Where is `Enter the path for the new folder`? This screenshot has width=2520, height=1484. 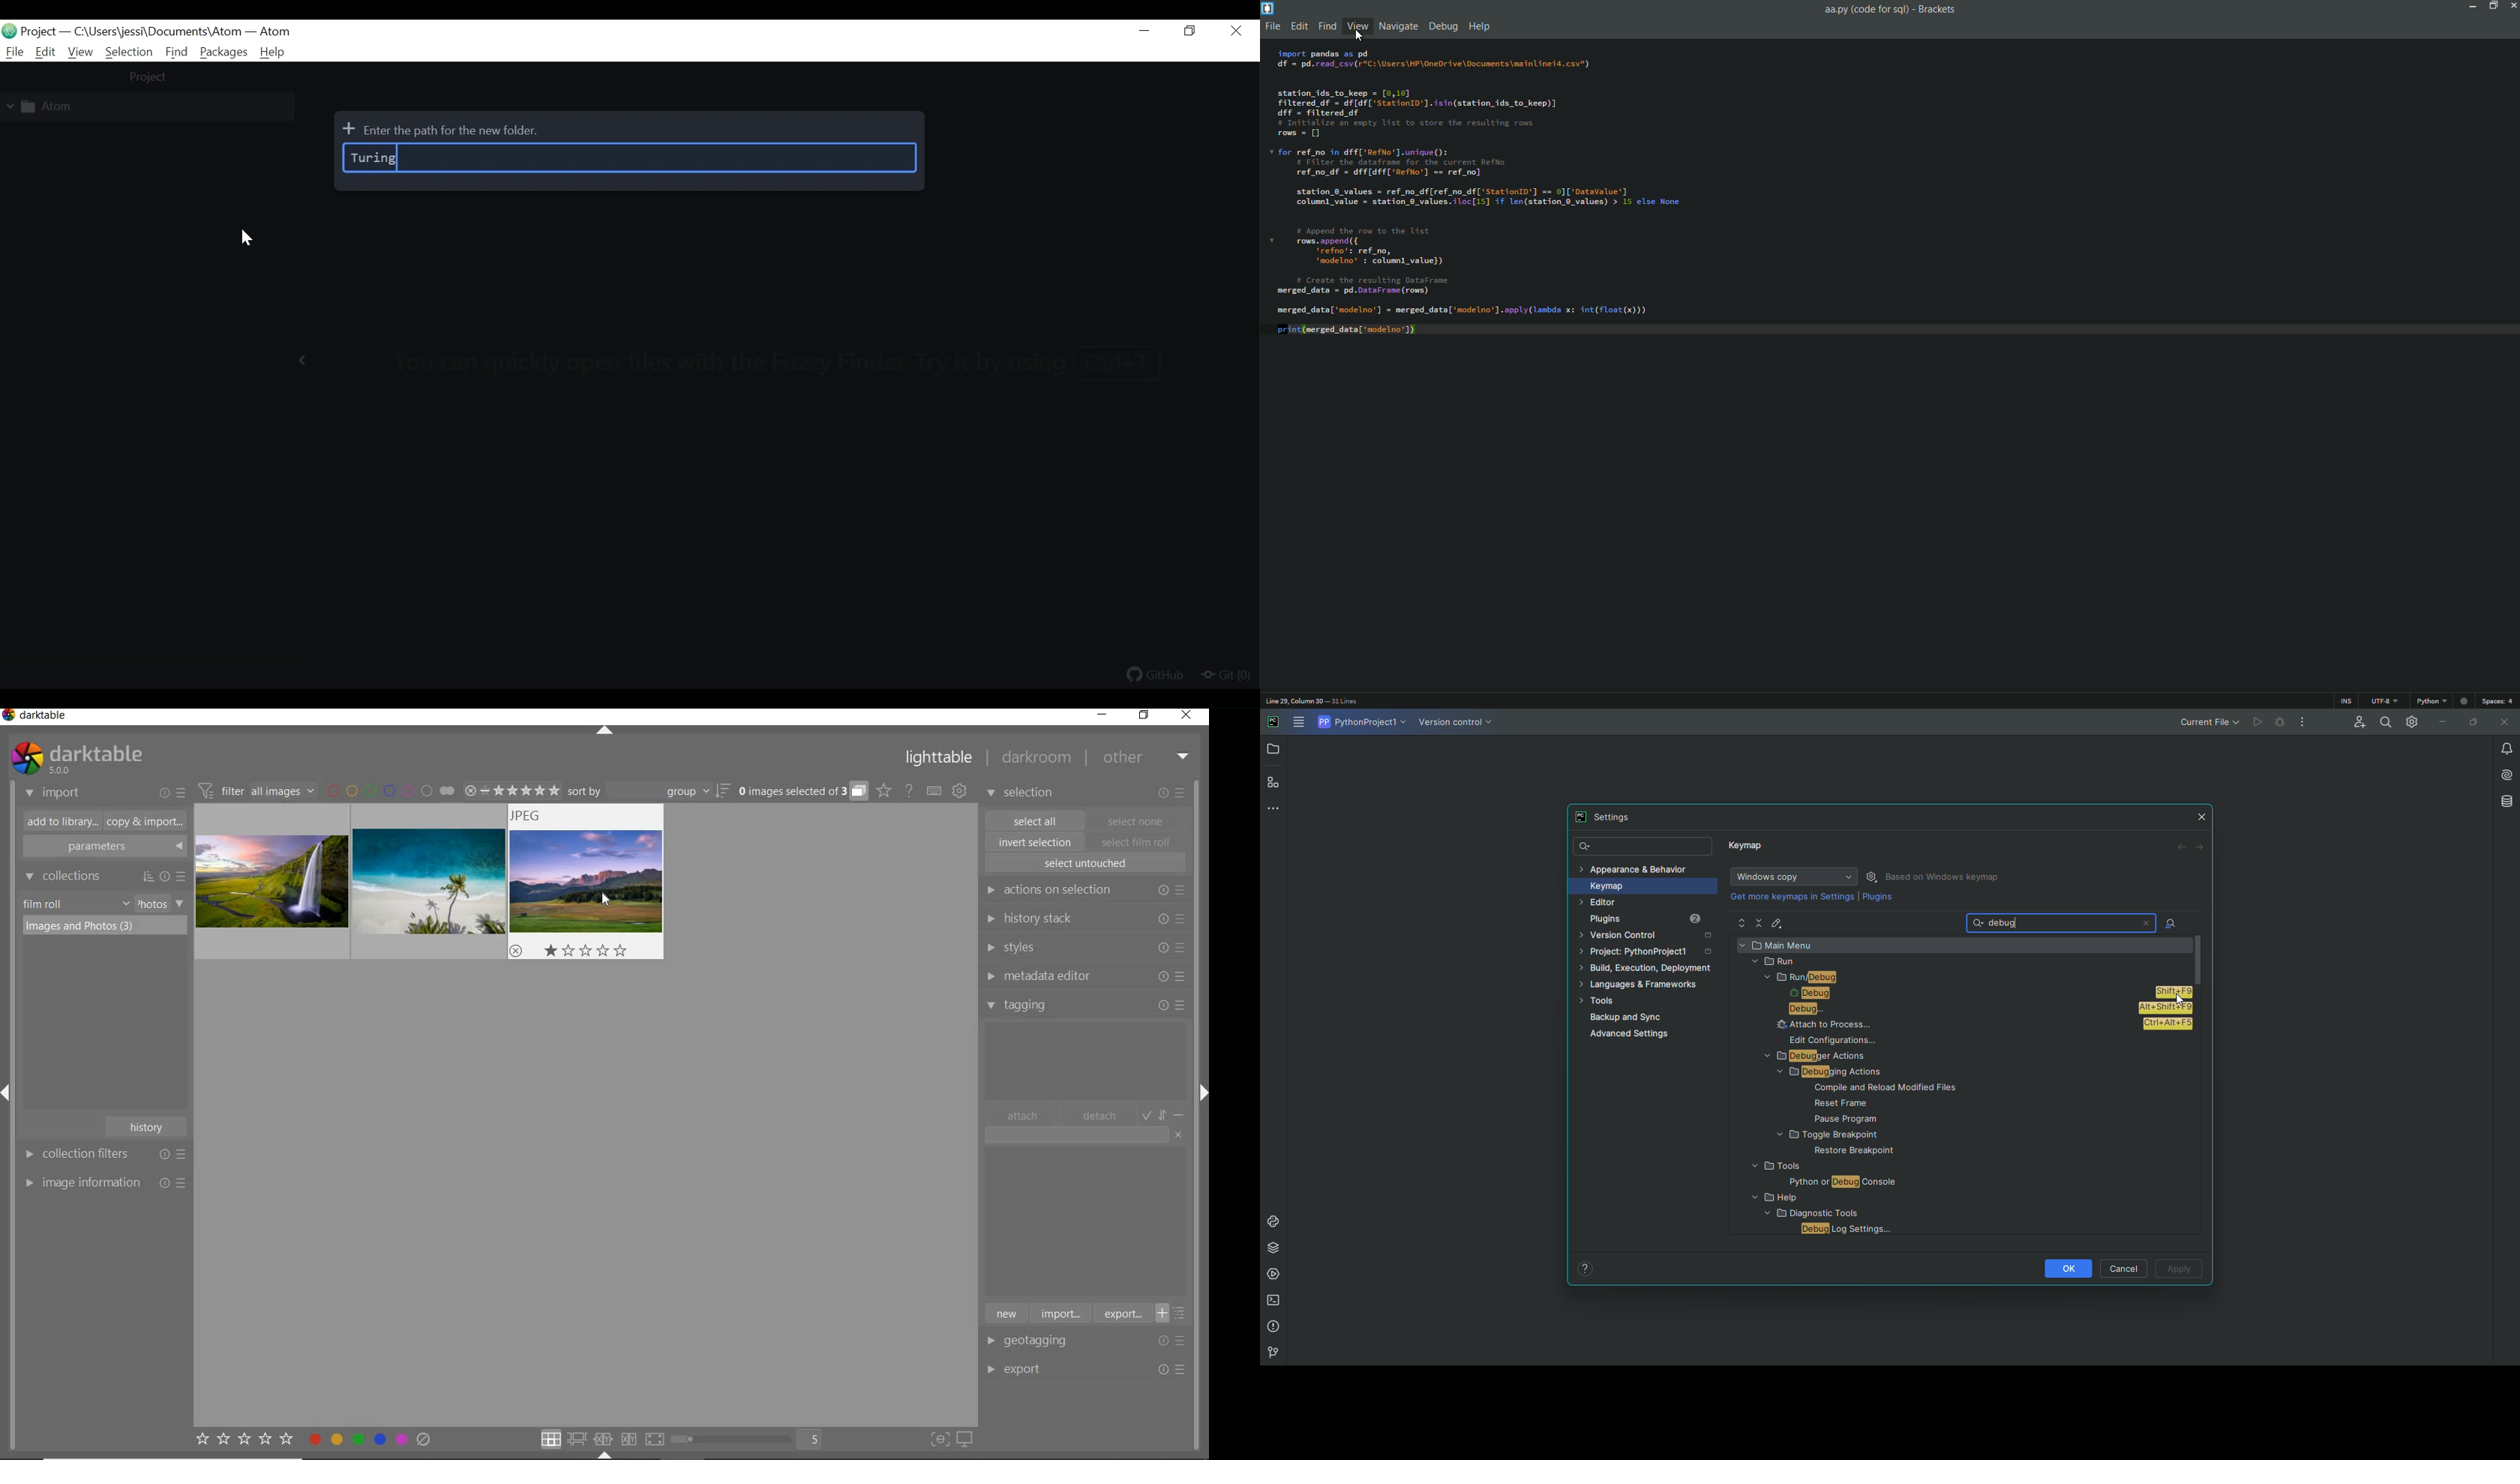
Enter the path for the new folder is located at coordinates (446, 130).